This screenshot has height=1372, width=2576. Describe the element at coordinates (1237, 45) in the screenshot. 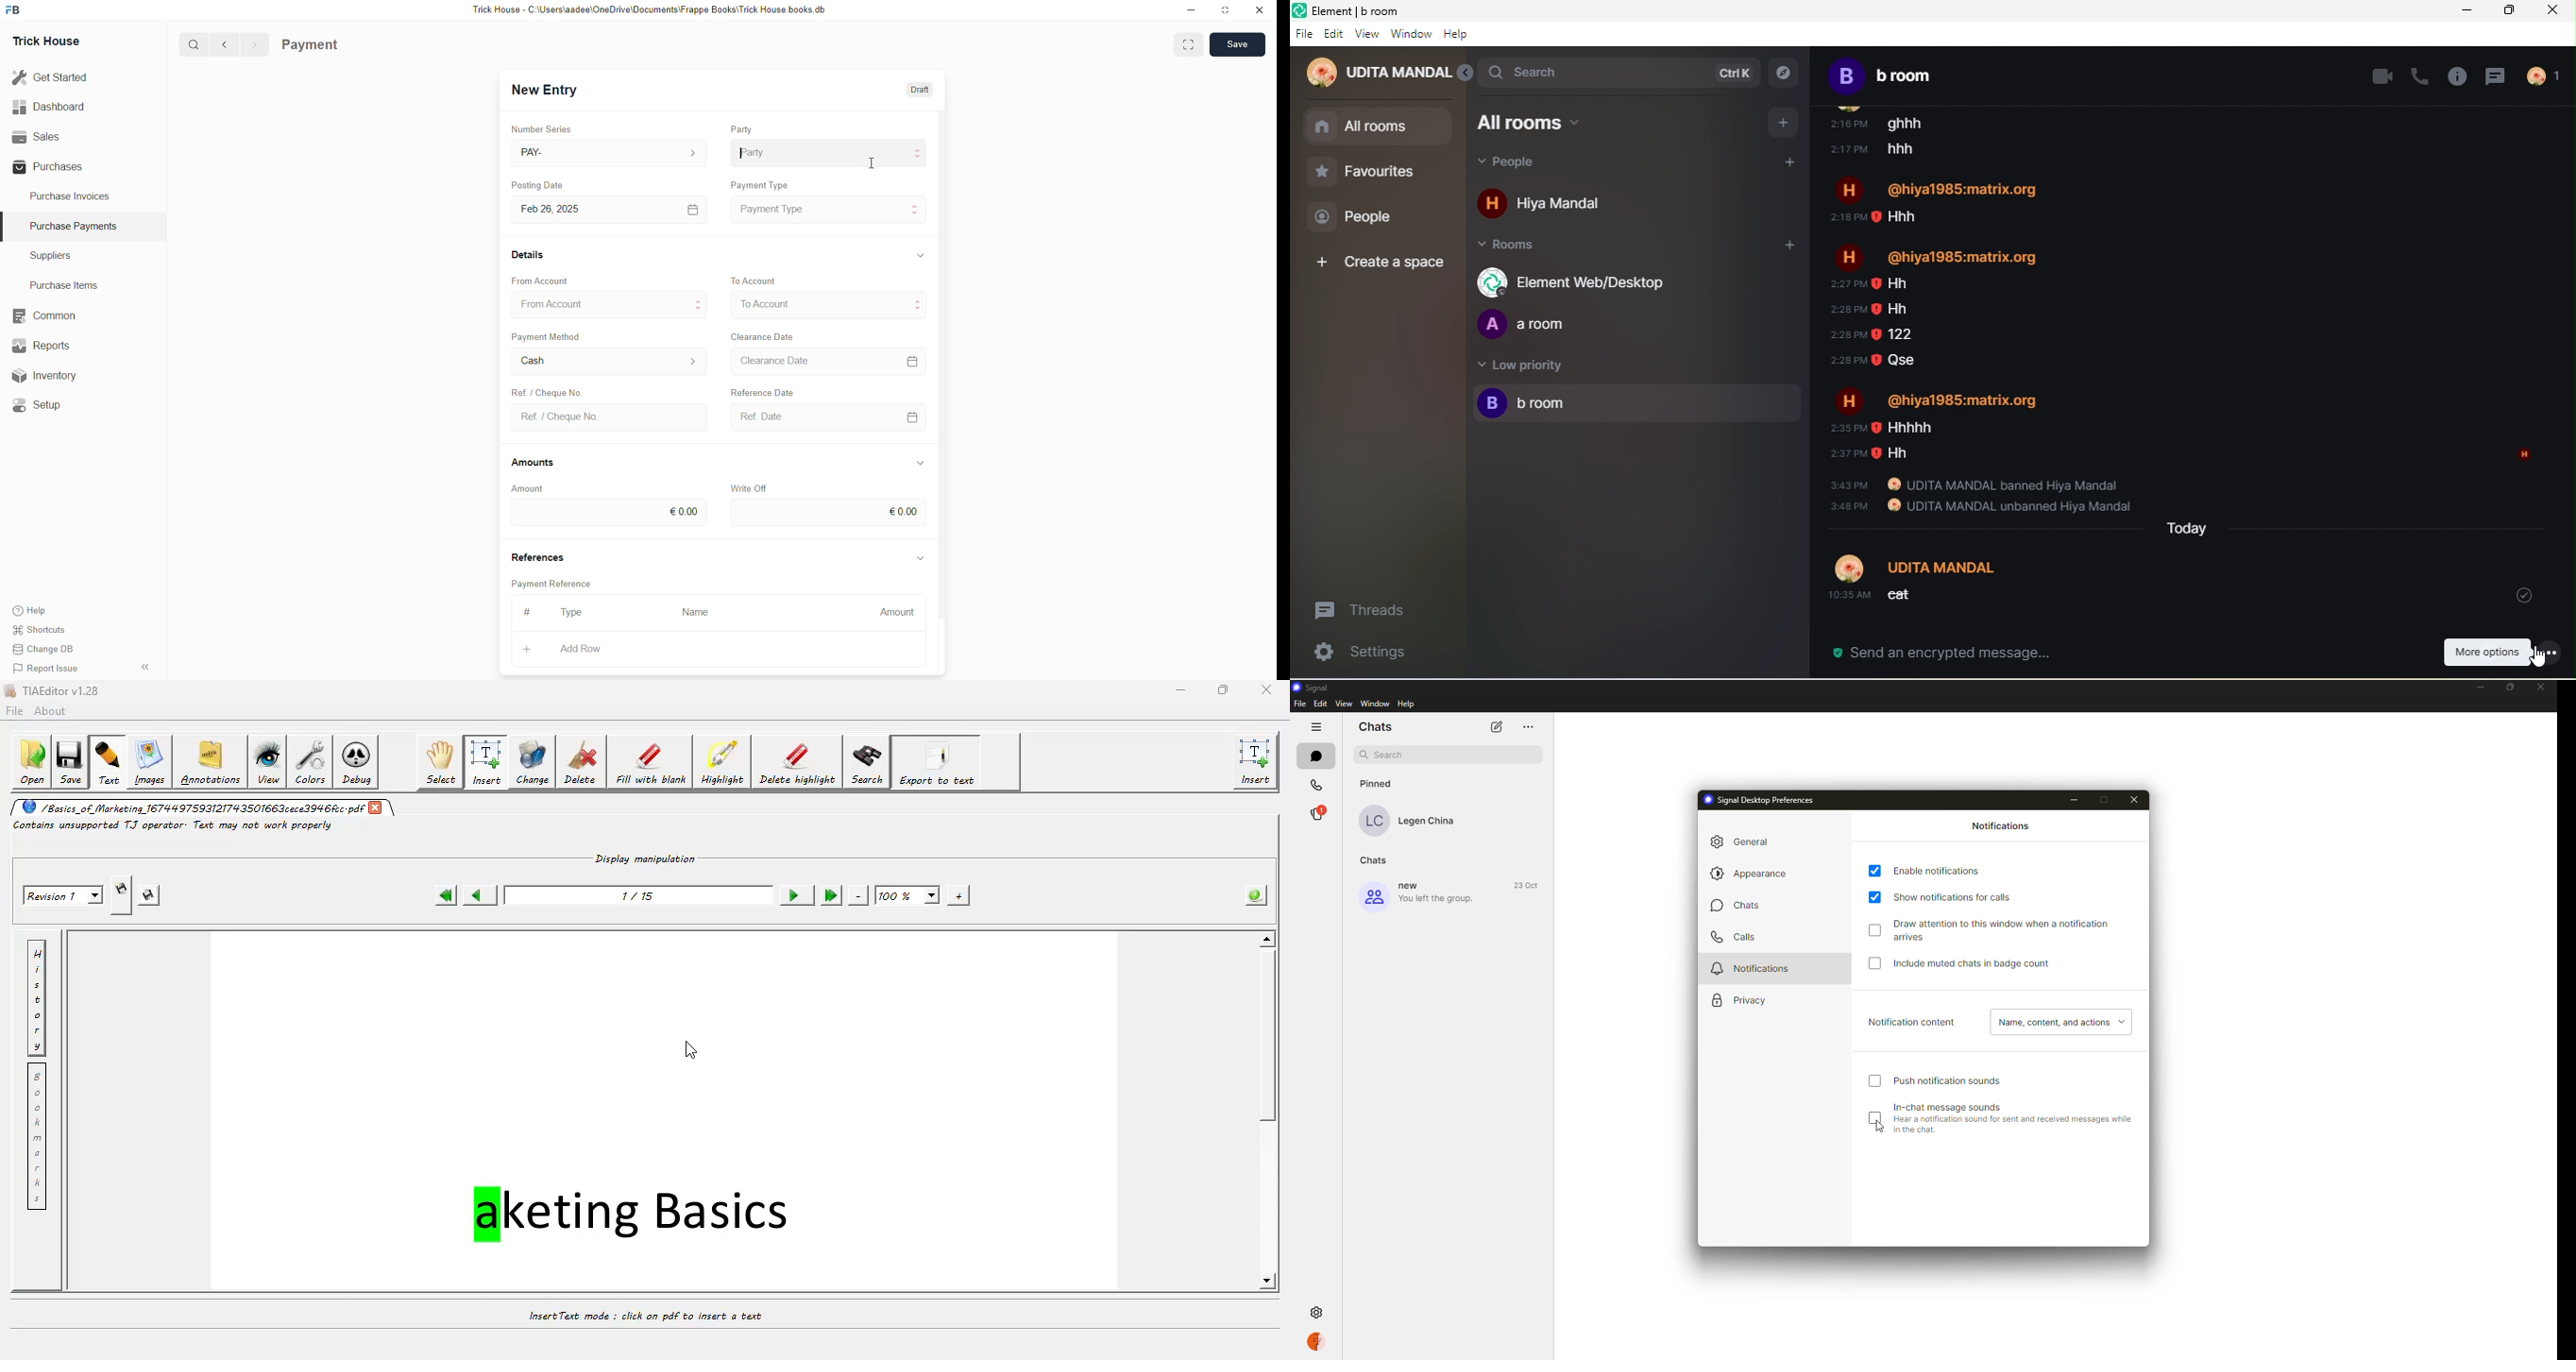

I see `Save` at that location.